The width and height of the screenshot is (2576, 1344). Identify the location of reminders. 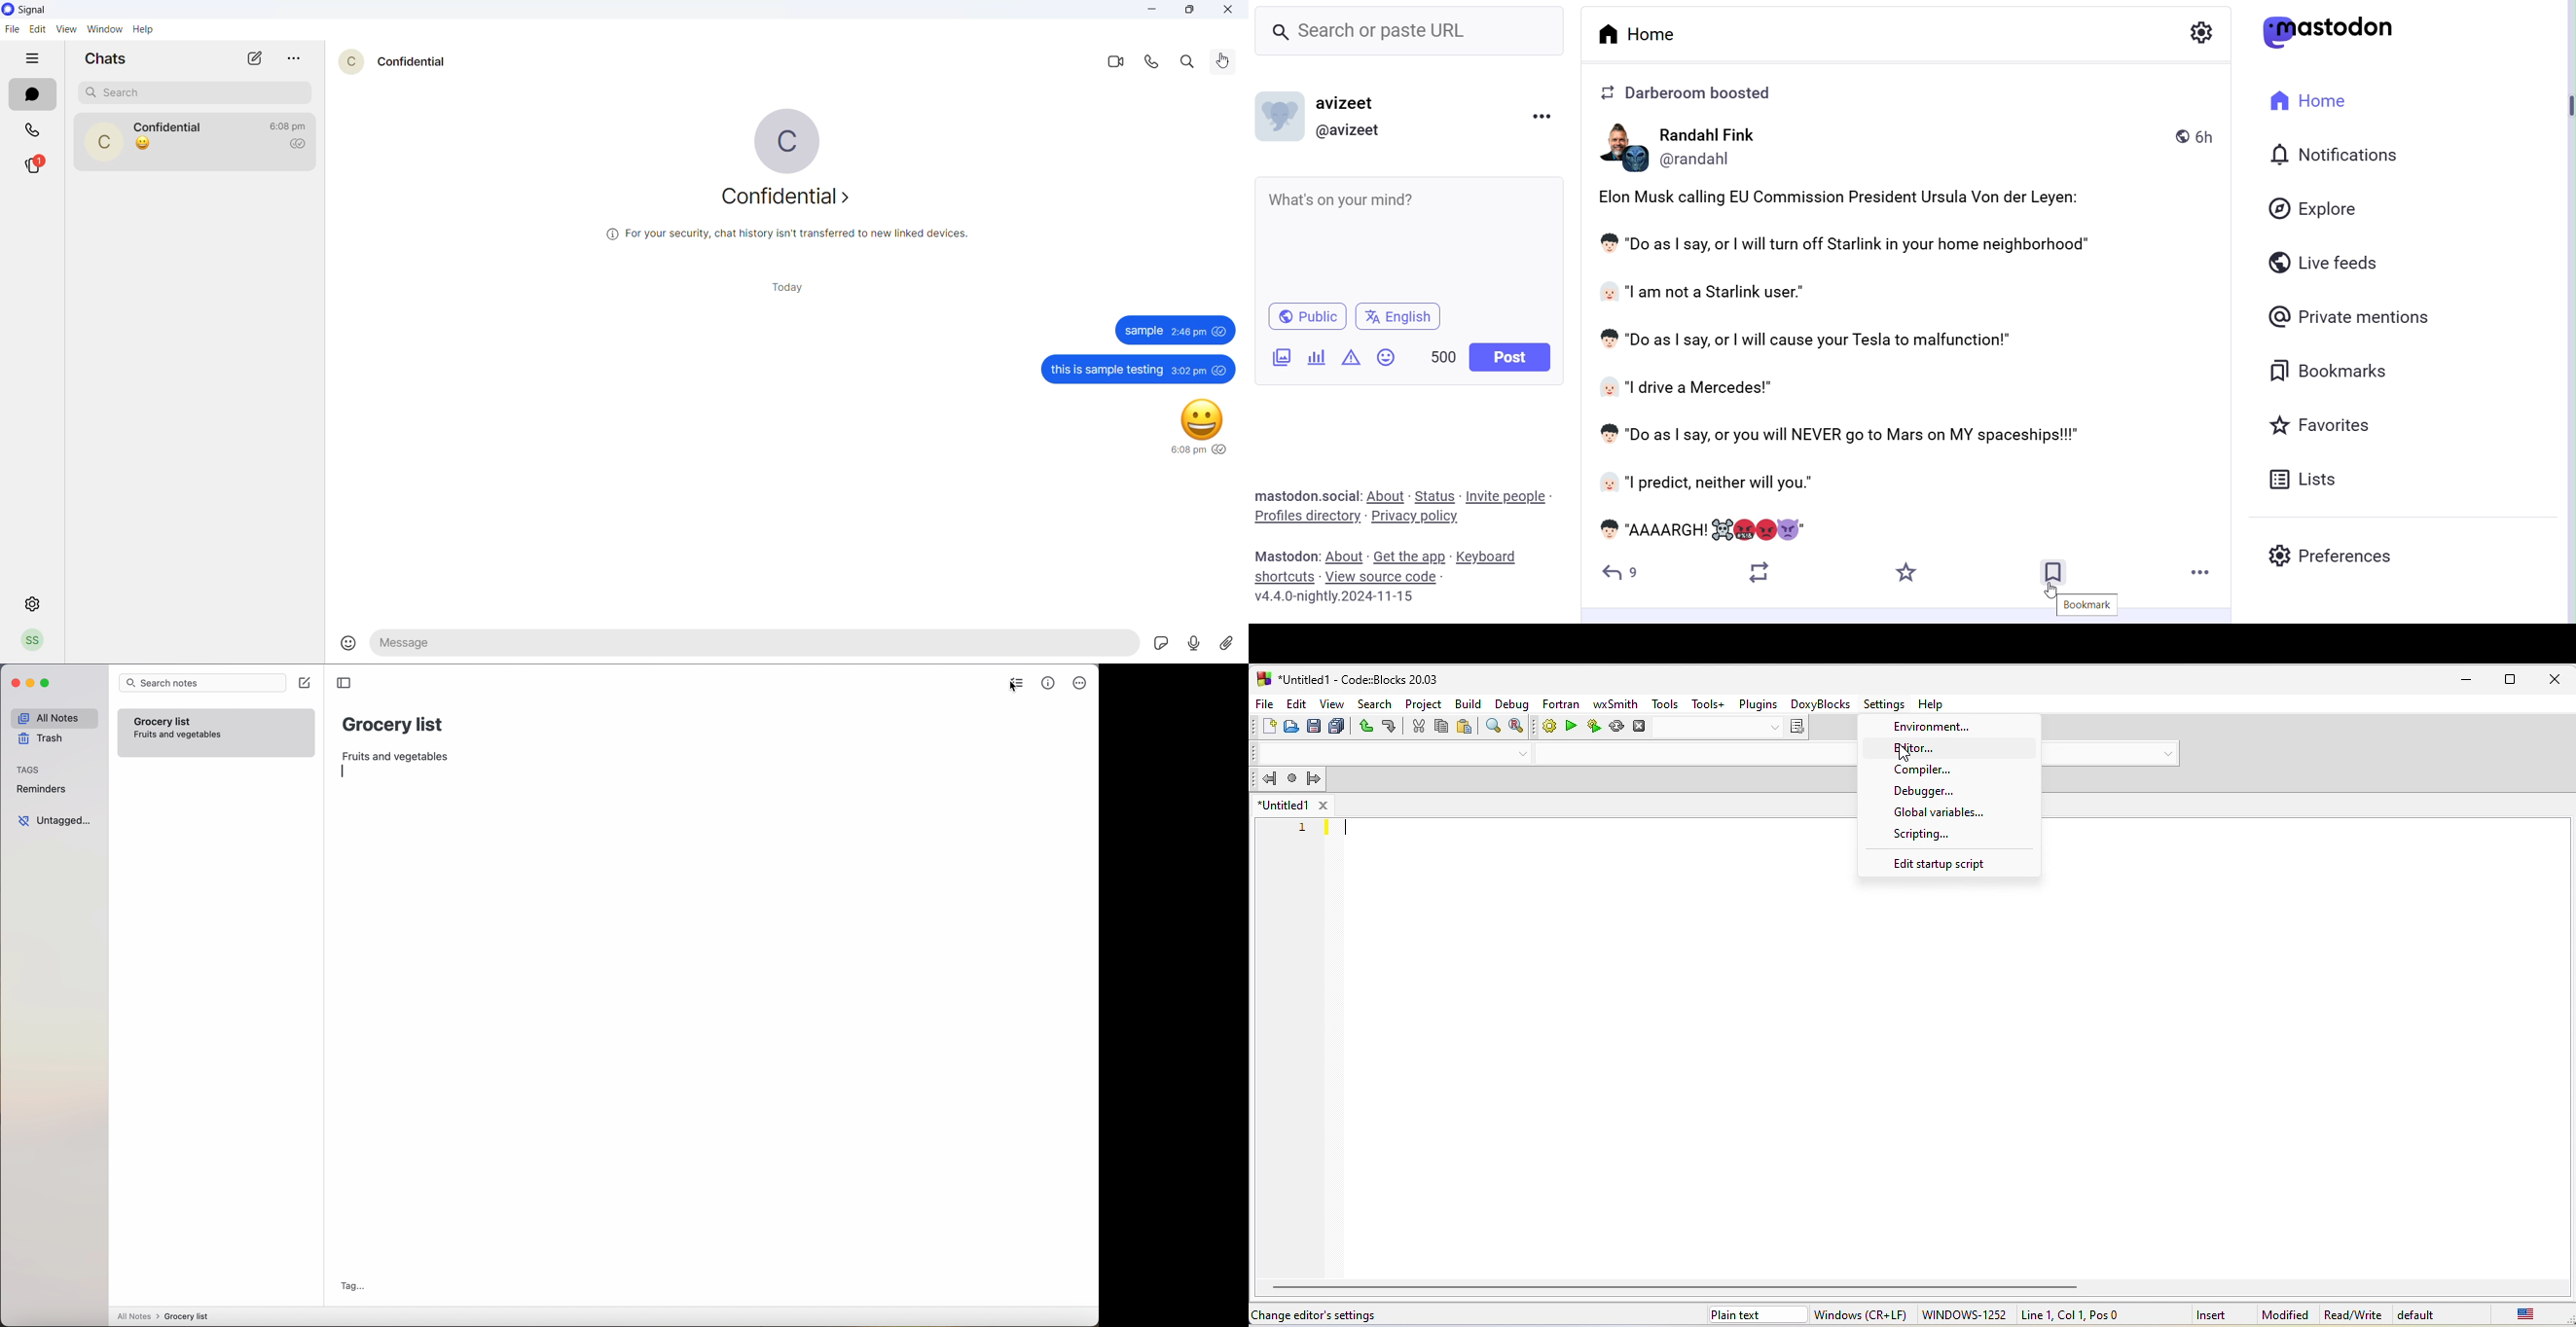
(40, 791).